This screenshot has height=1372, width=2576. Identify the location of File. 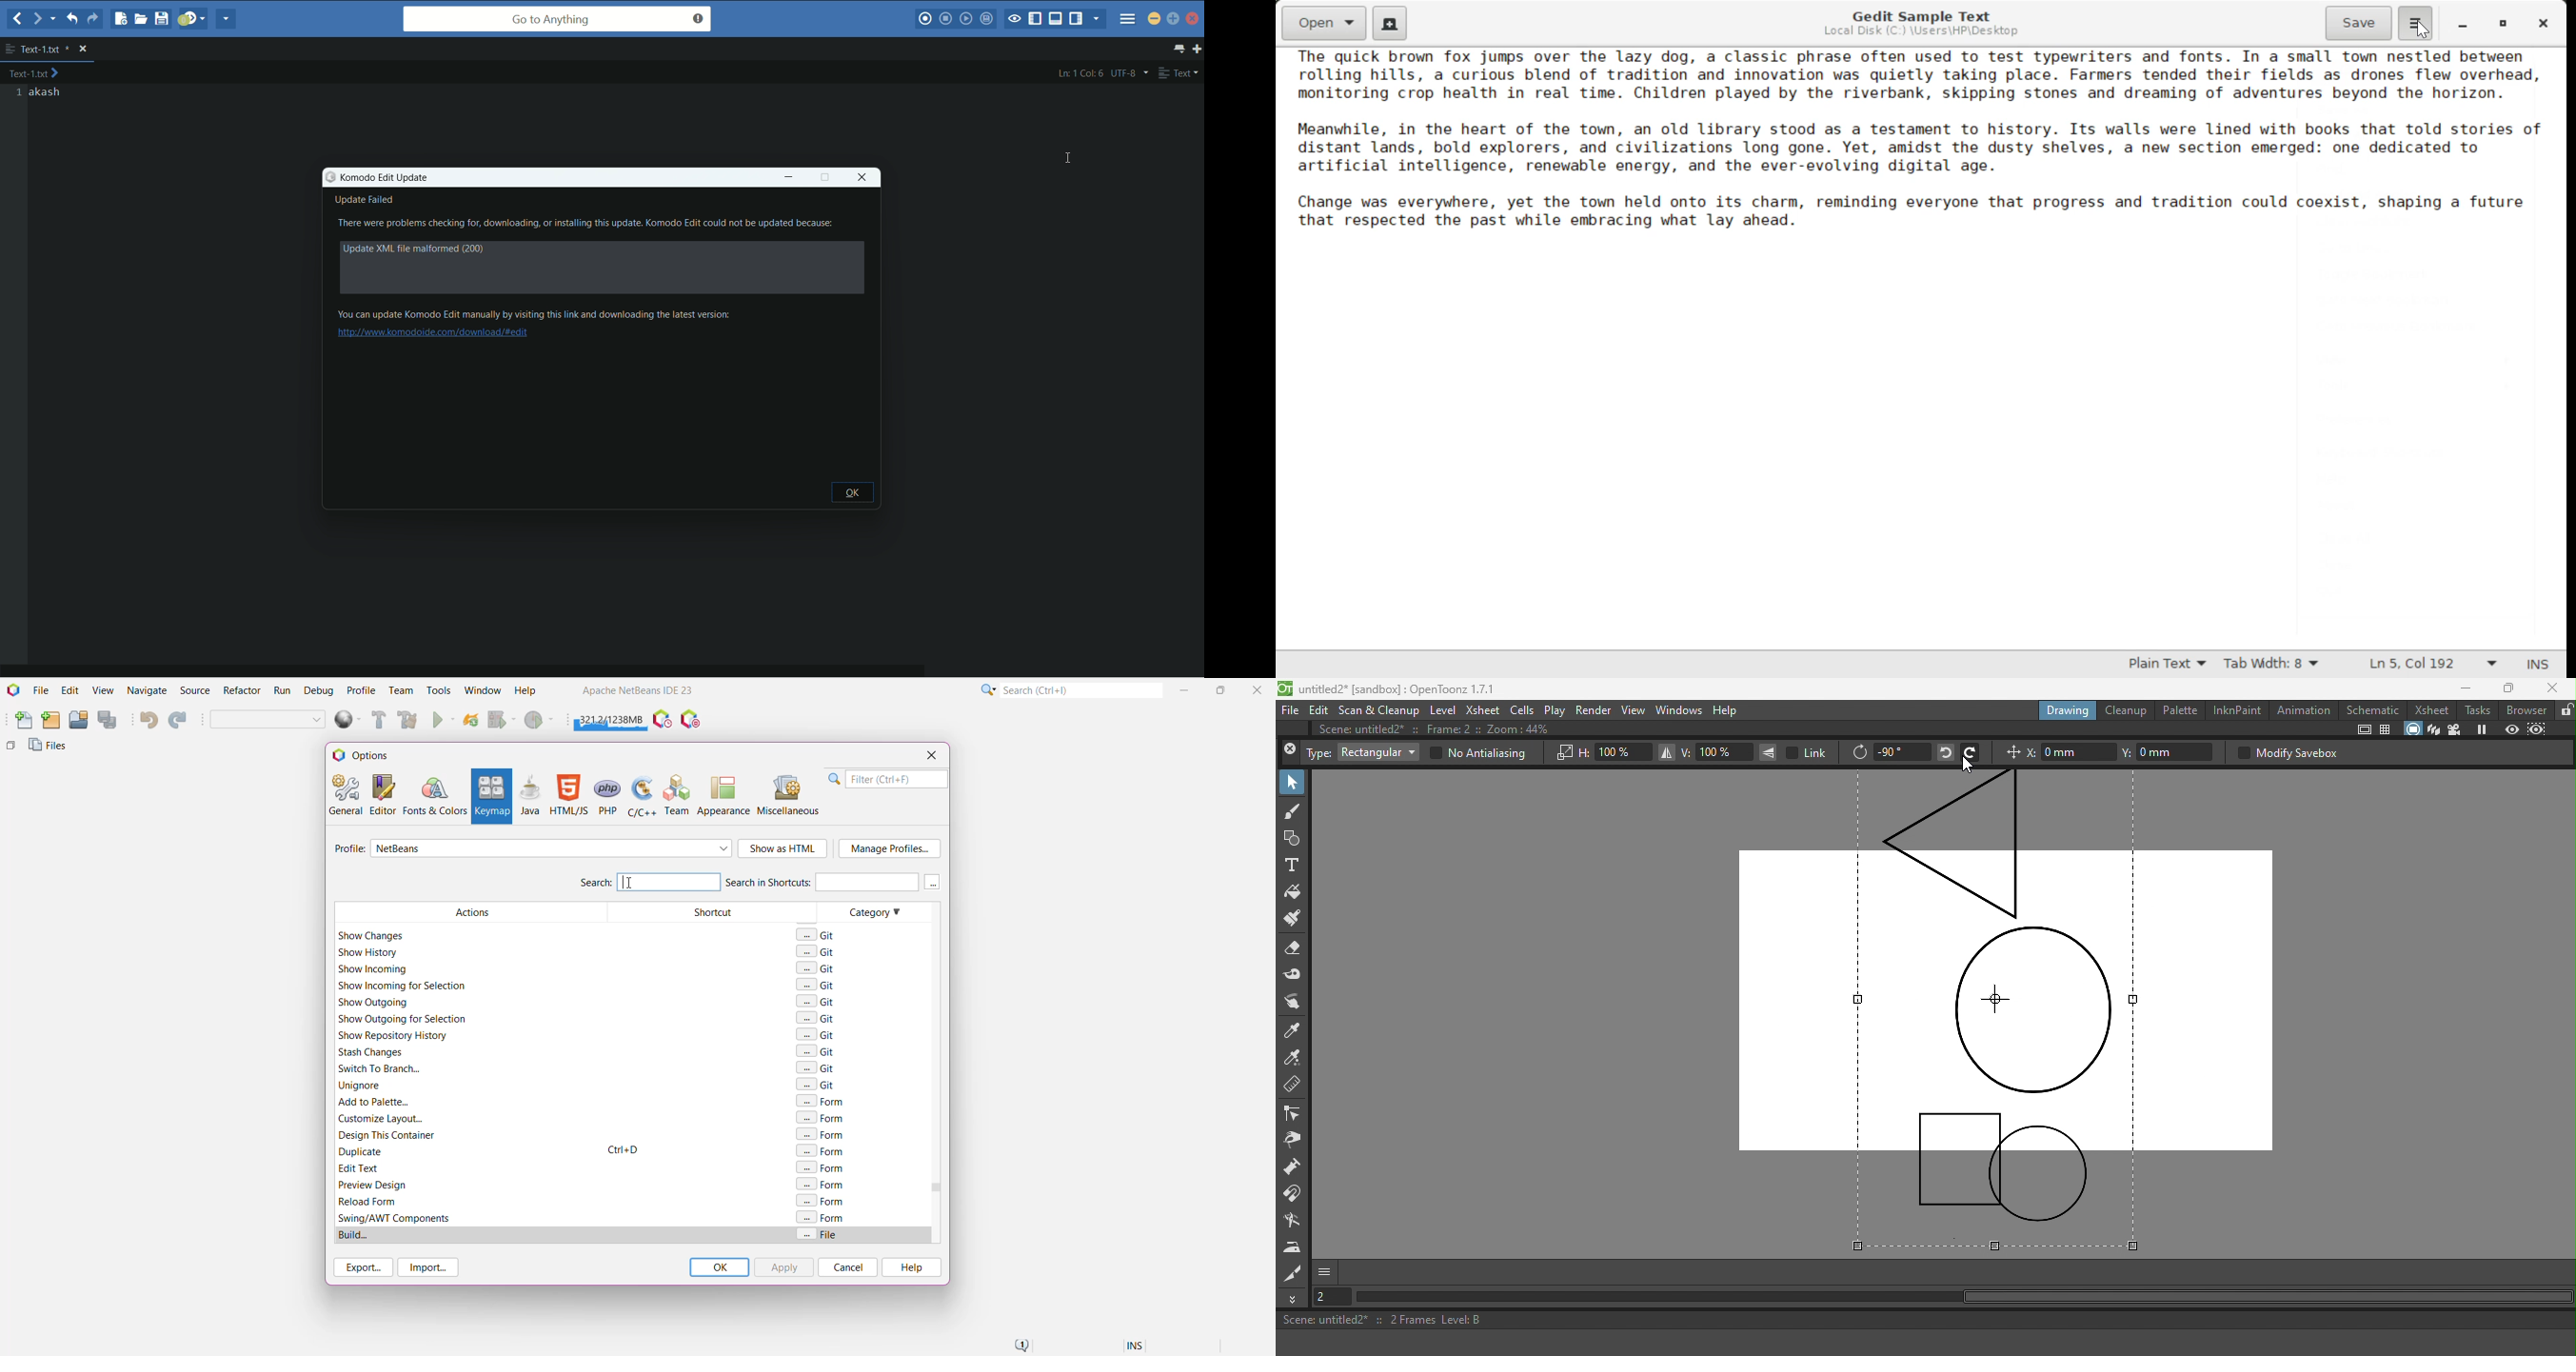
(1291, 711).